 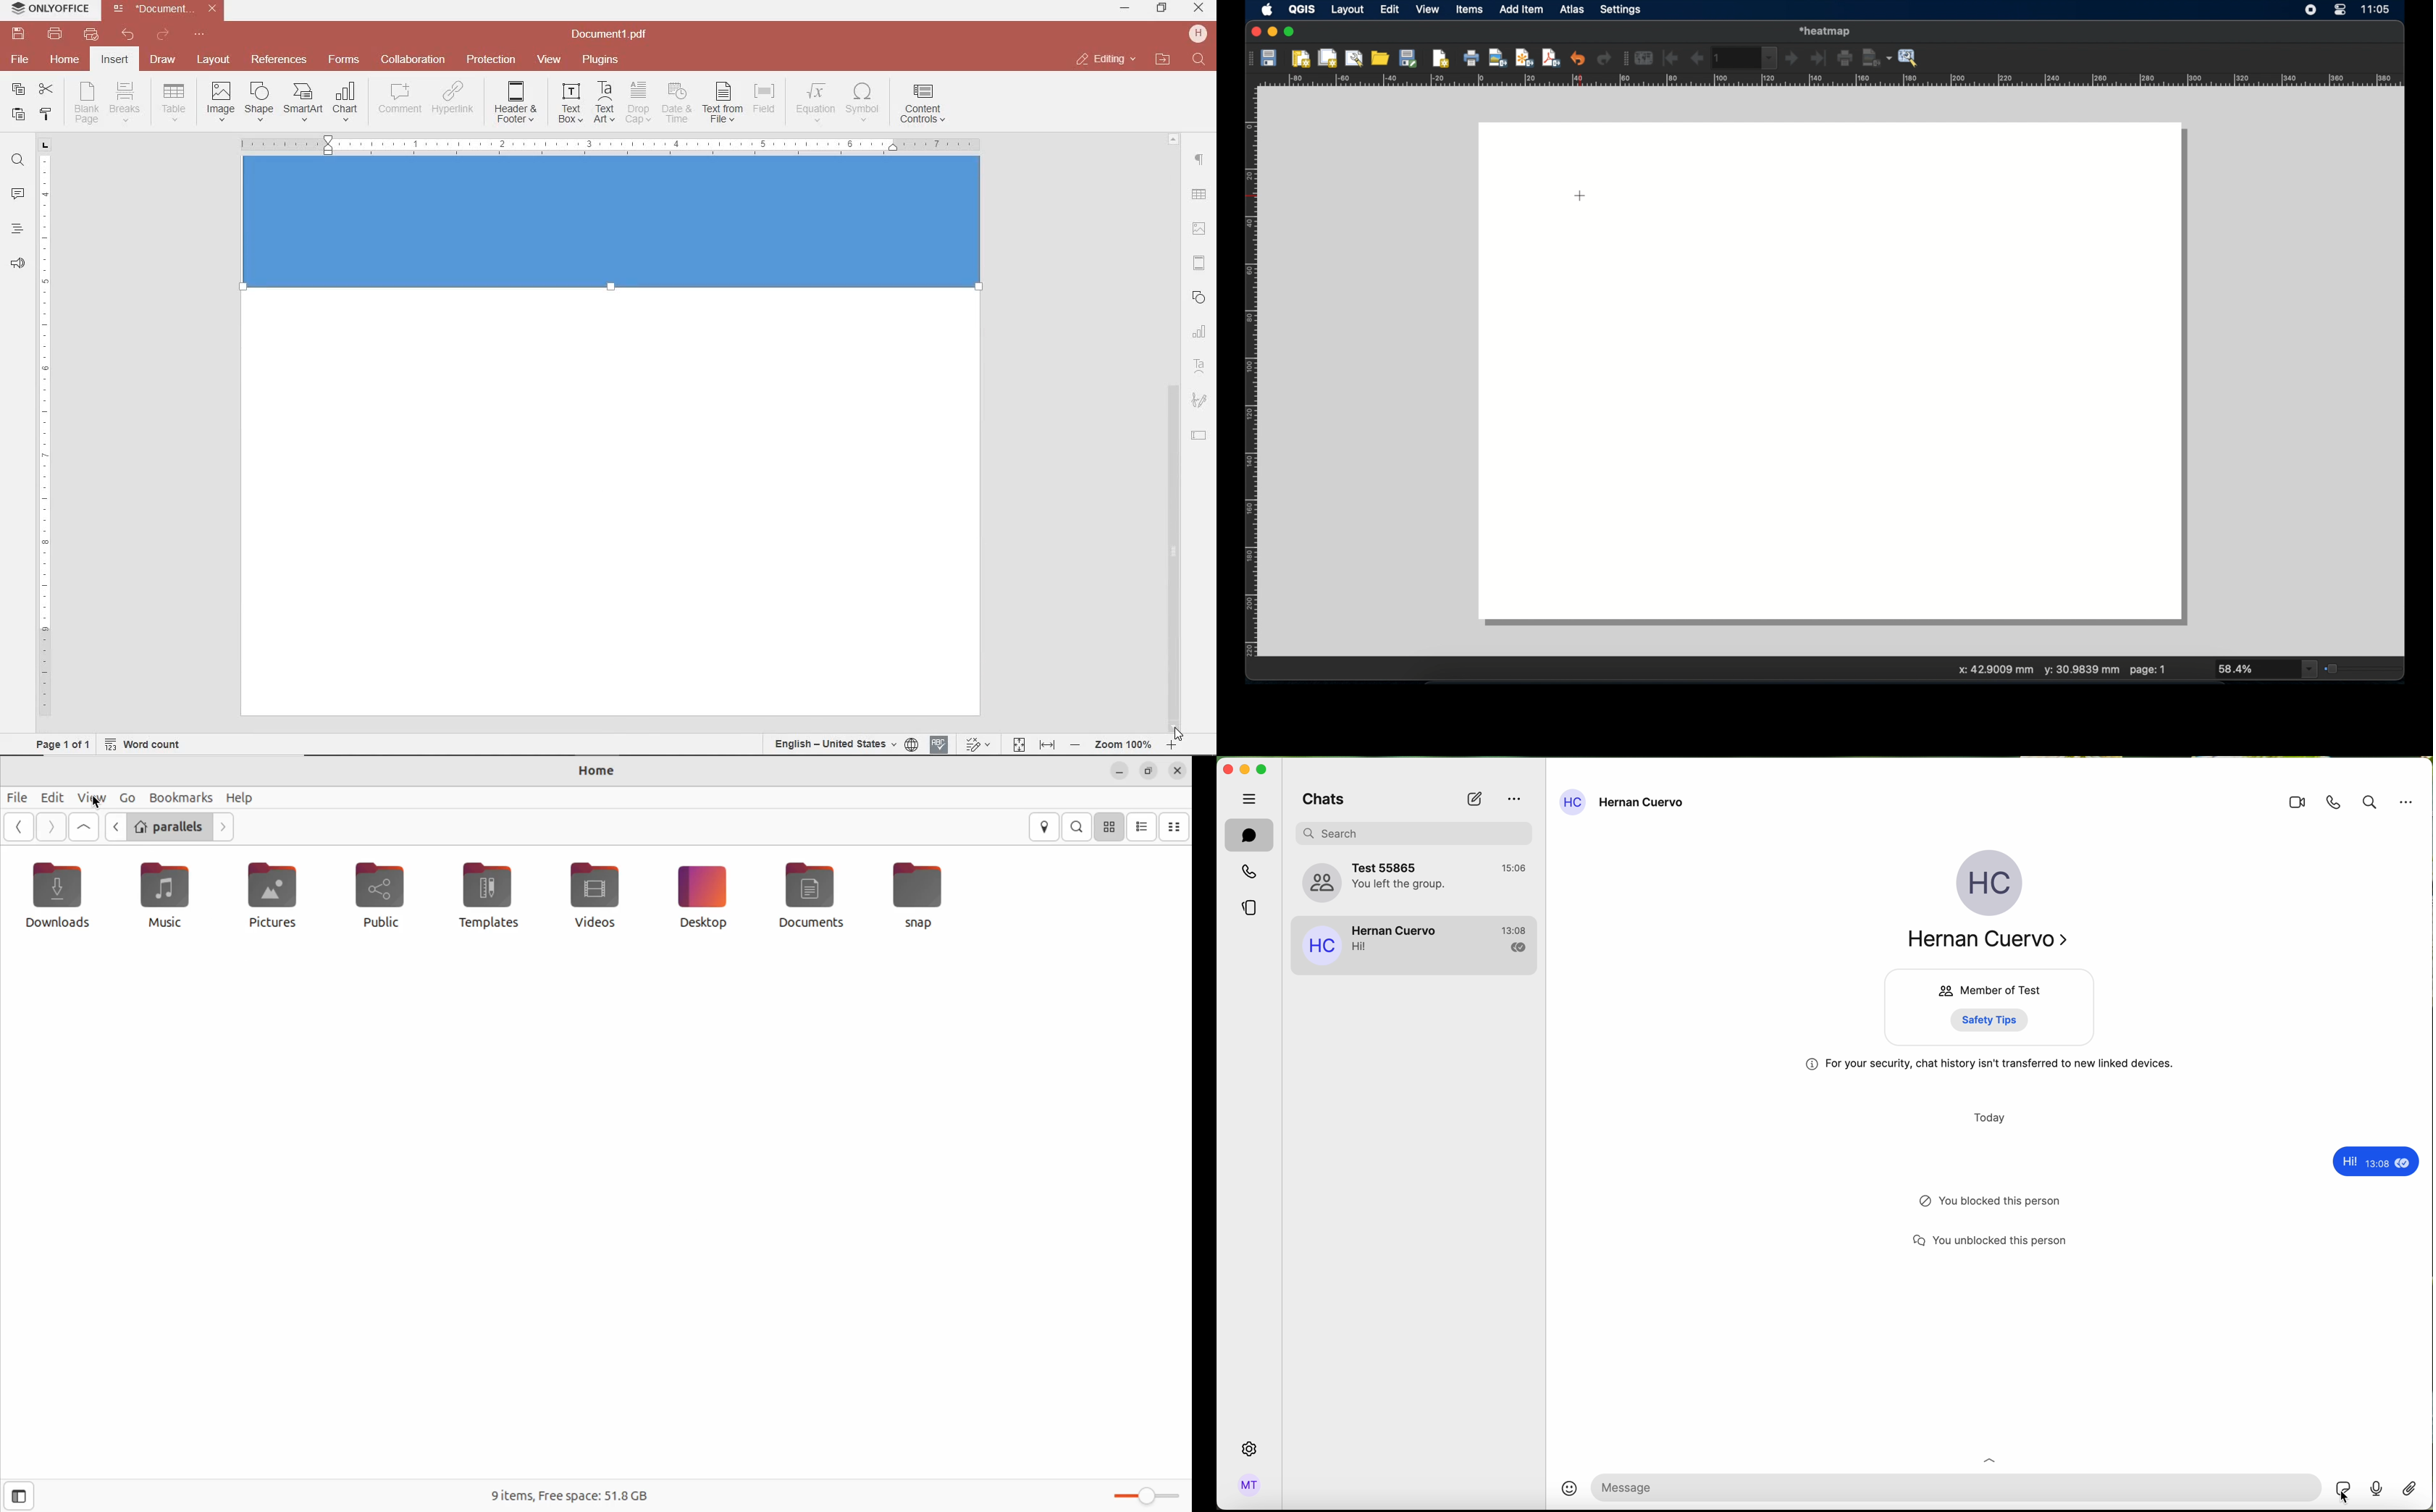 I want to click on settings, so click(x=1621, y=10).